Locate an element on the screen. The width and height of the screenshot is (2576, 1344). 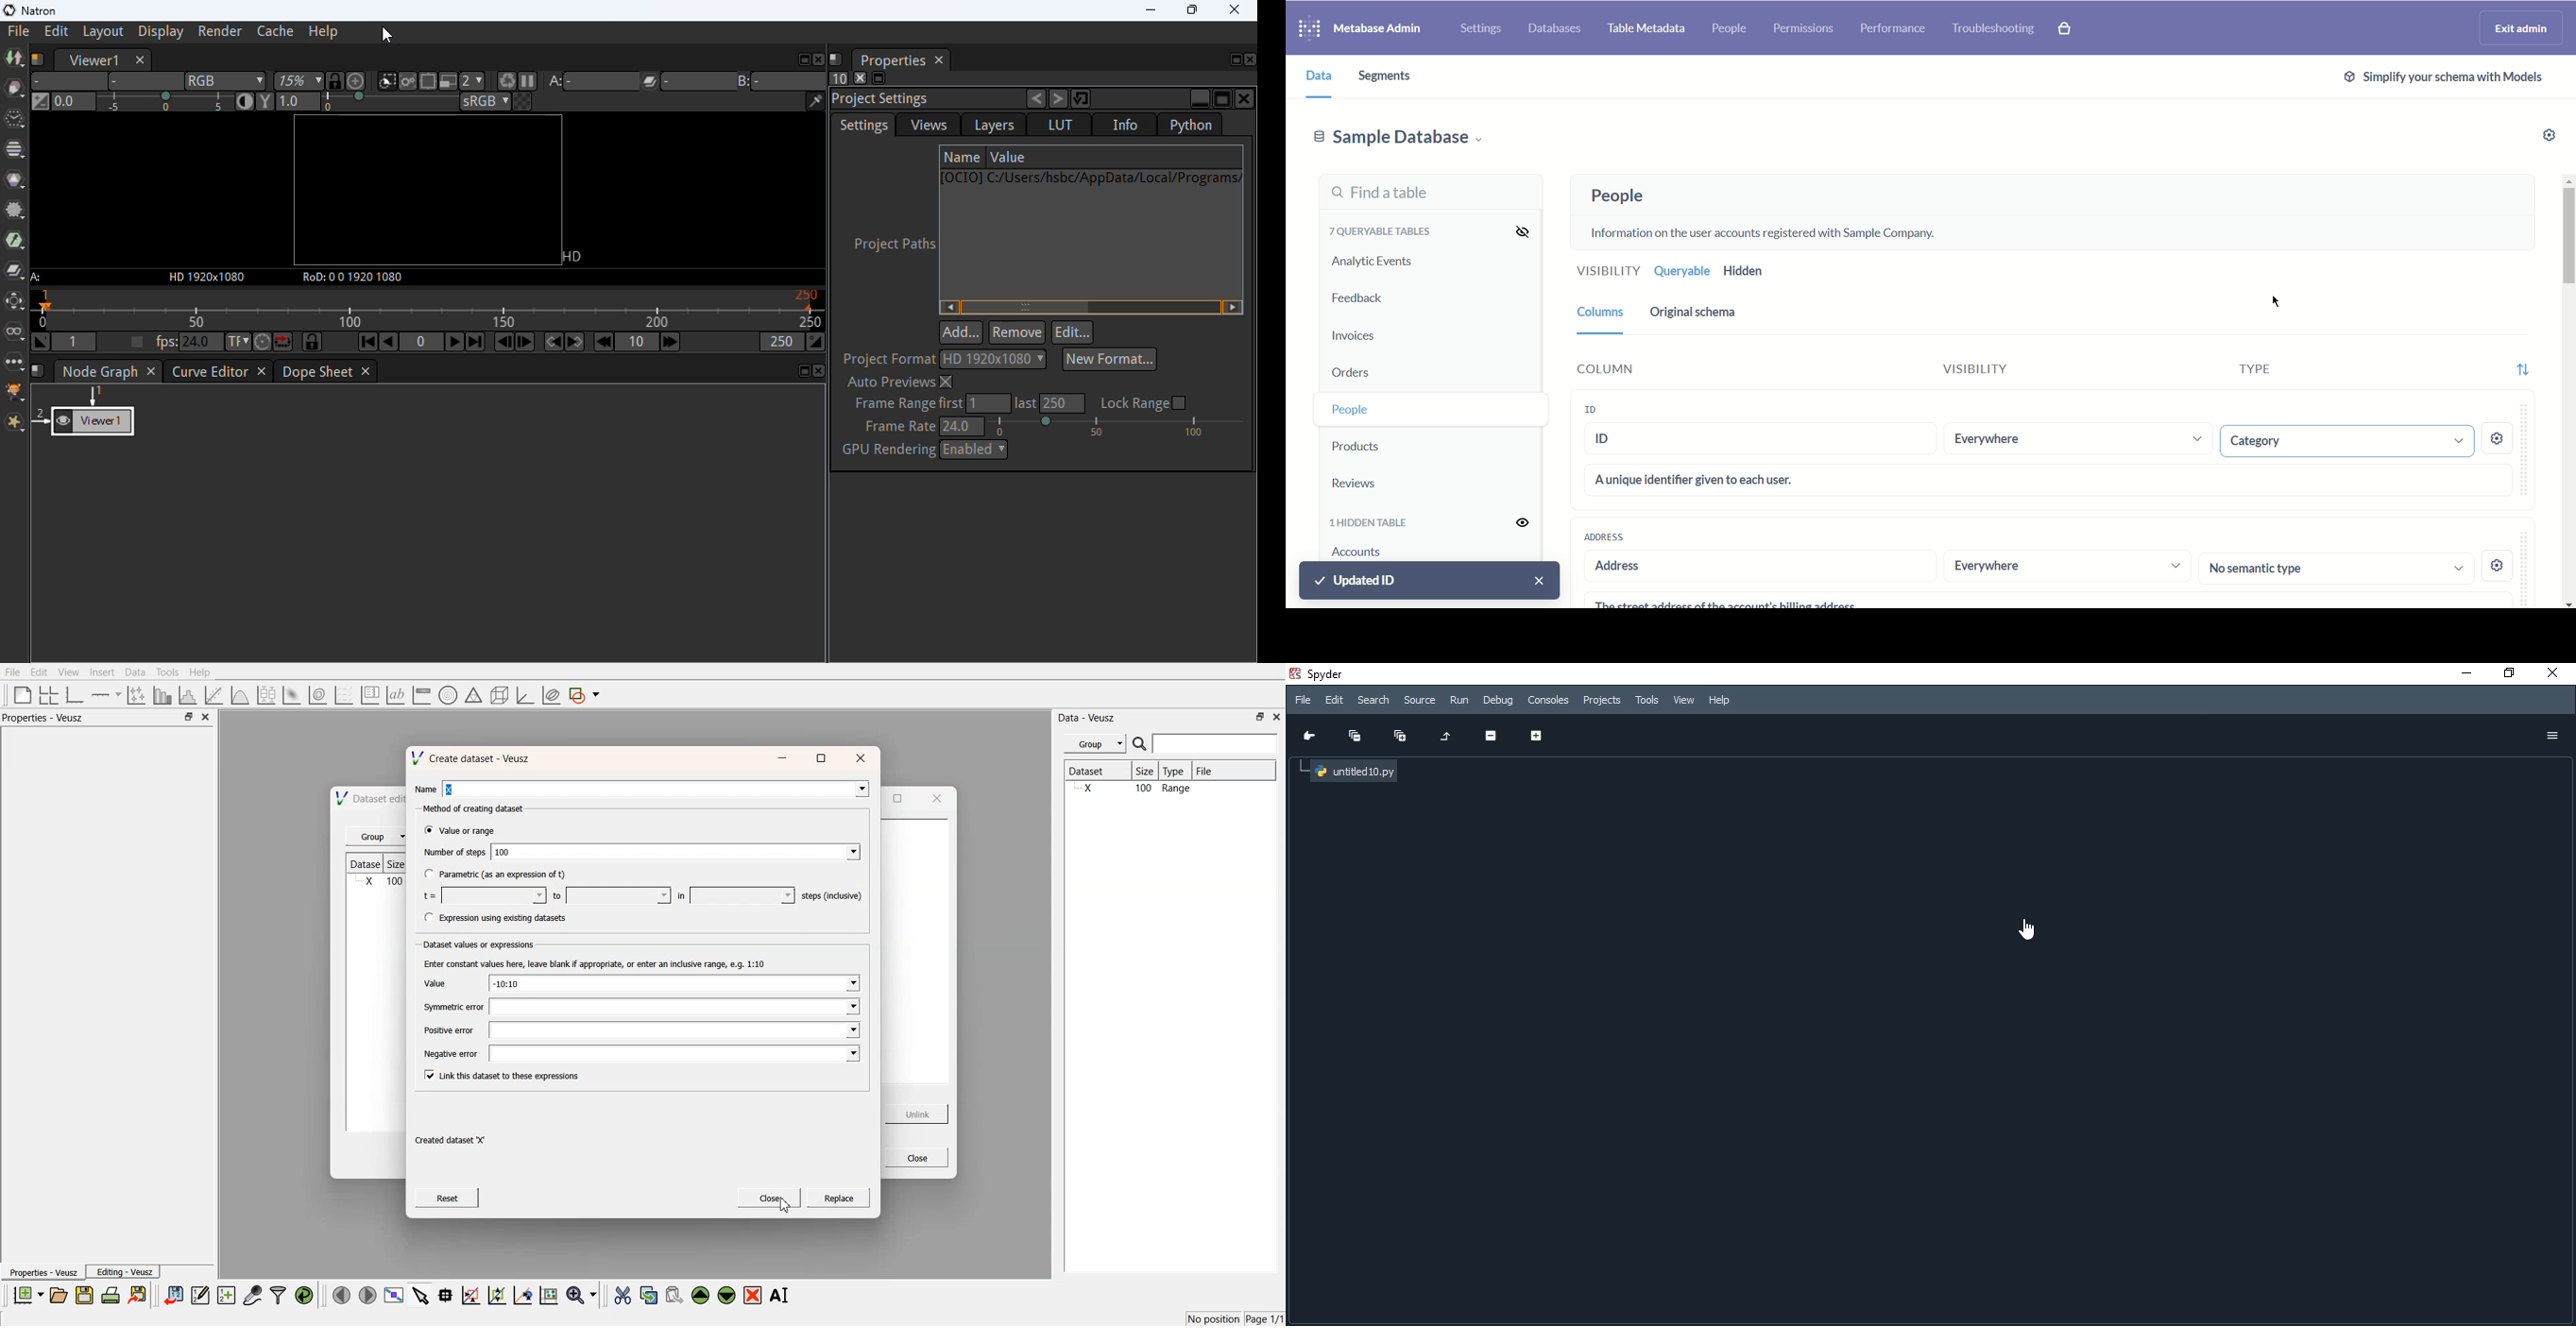
Dataset values or expressions is located at coordinates (482, 946).